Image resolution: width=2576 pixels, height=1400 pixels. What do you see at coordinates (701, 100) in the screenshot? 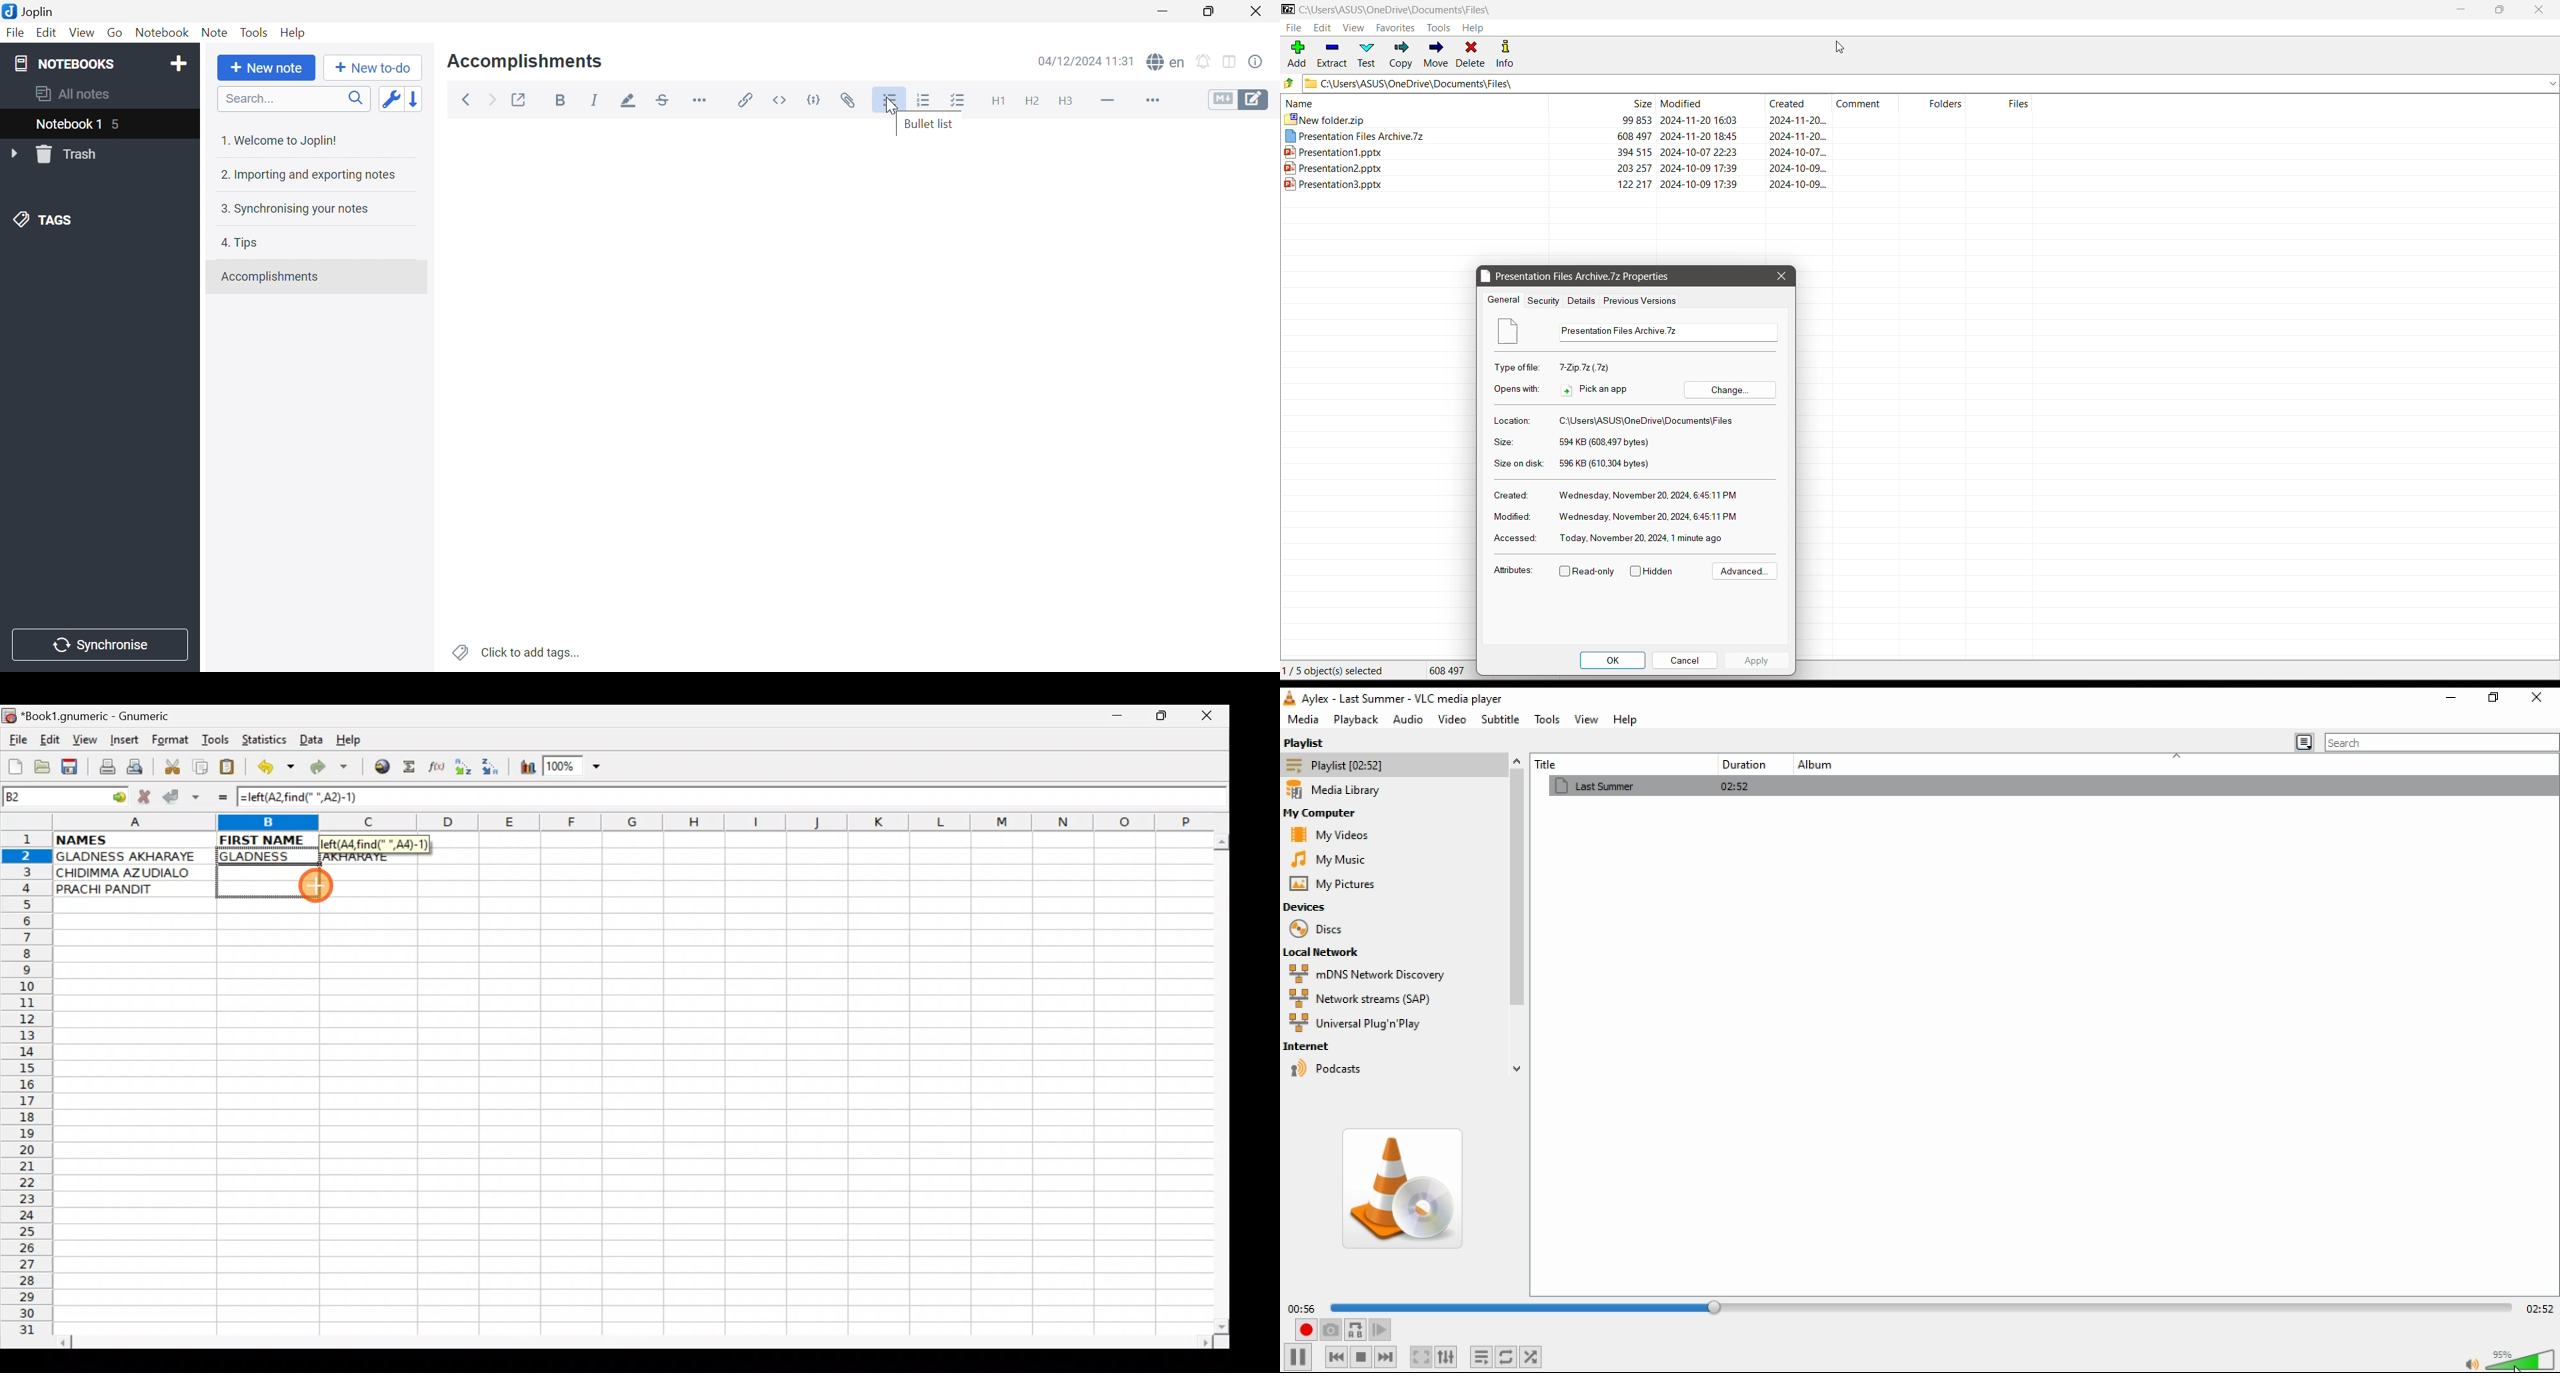
I see `Horizontal` at bounding box center [701, 100].